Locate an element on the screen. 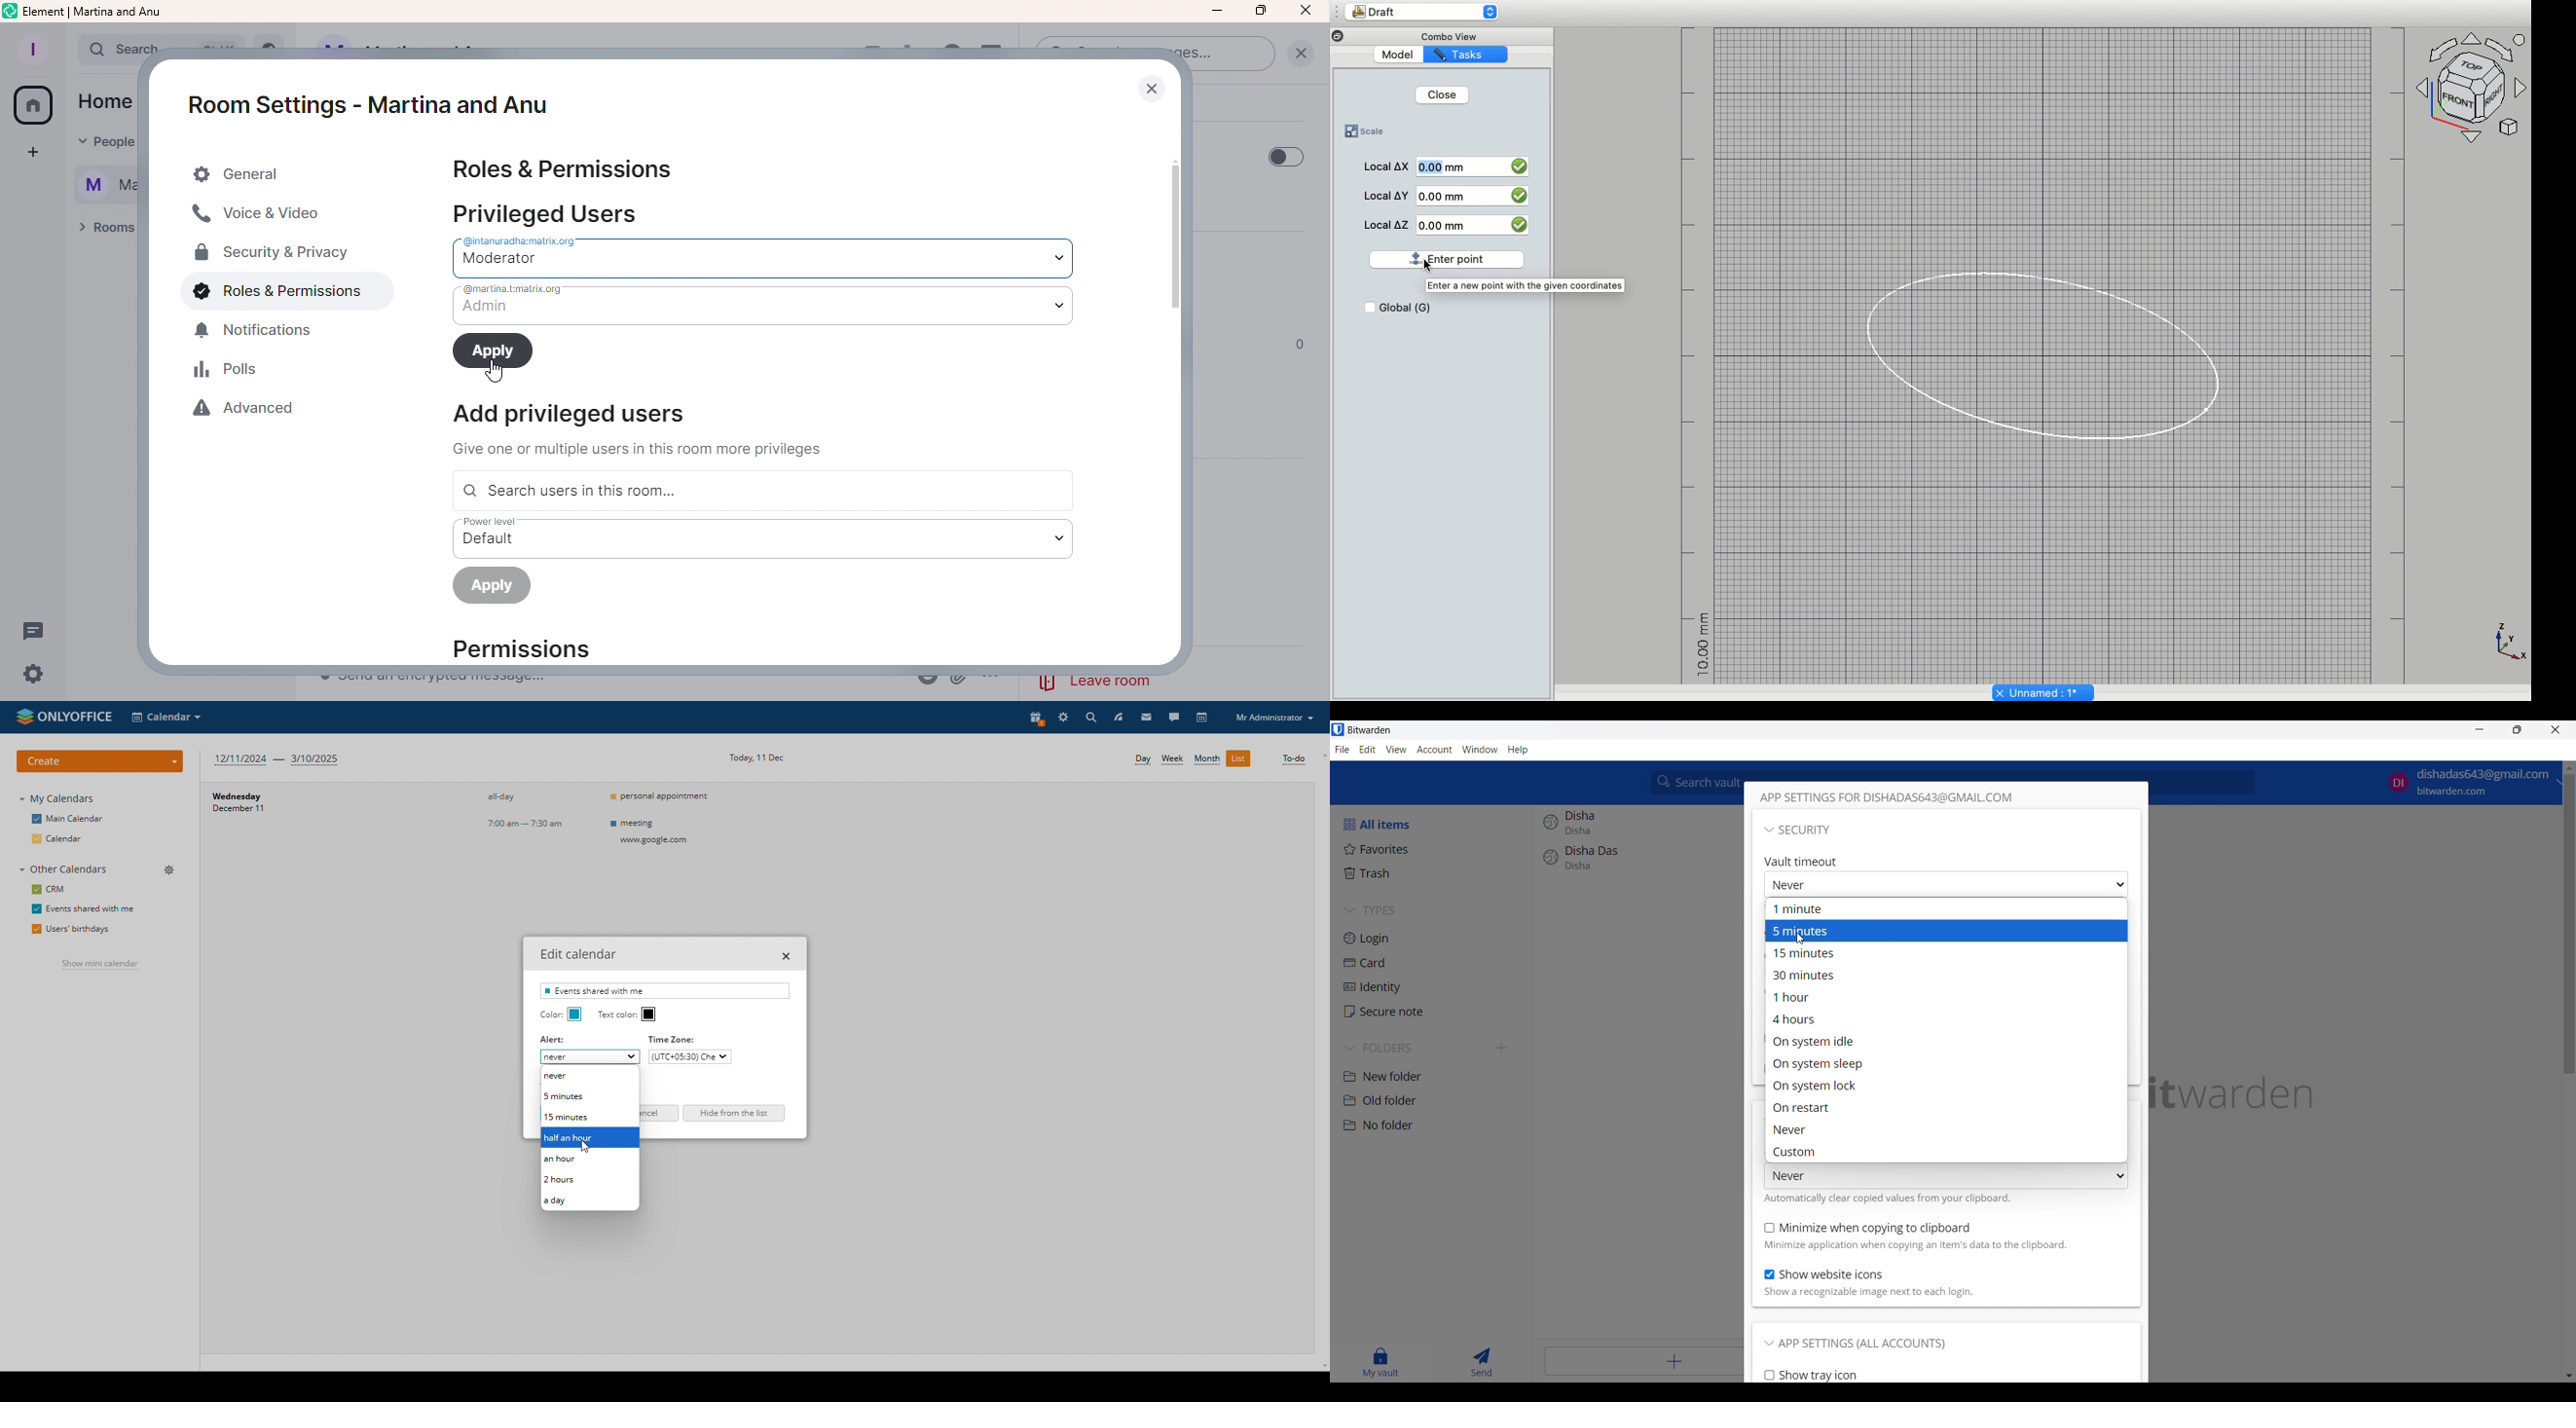 The height and width of the screenshot is (1428, 2576). 5 minutes is located at coordinates (1943, 930).